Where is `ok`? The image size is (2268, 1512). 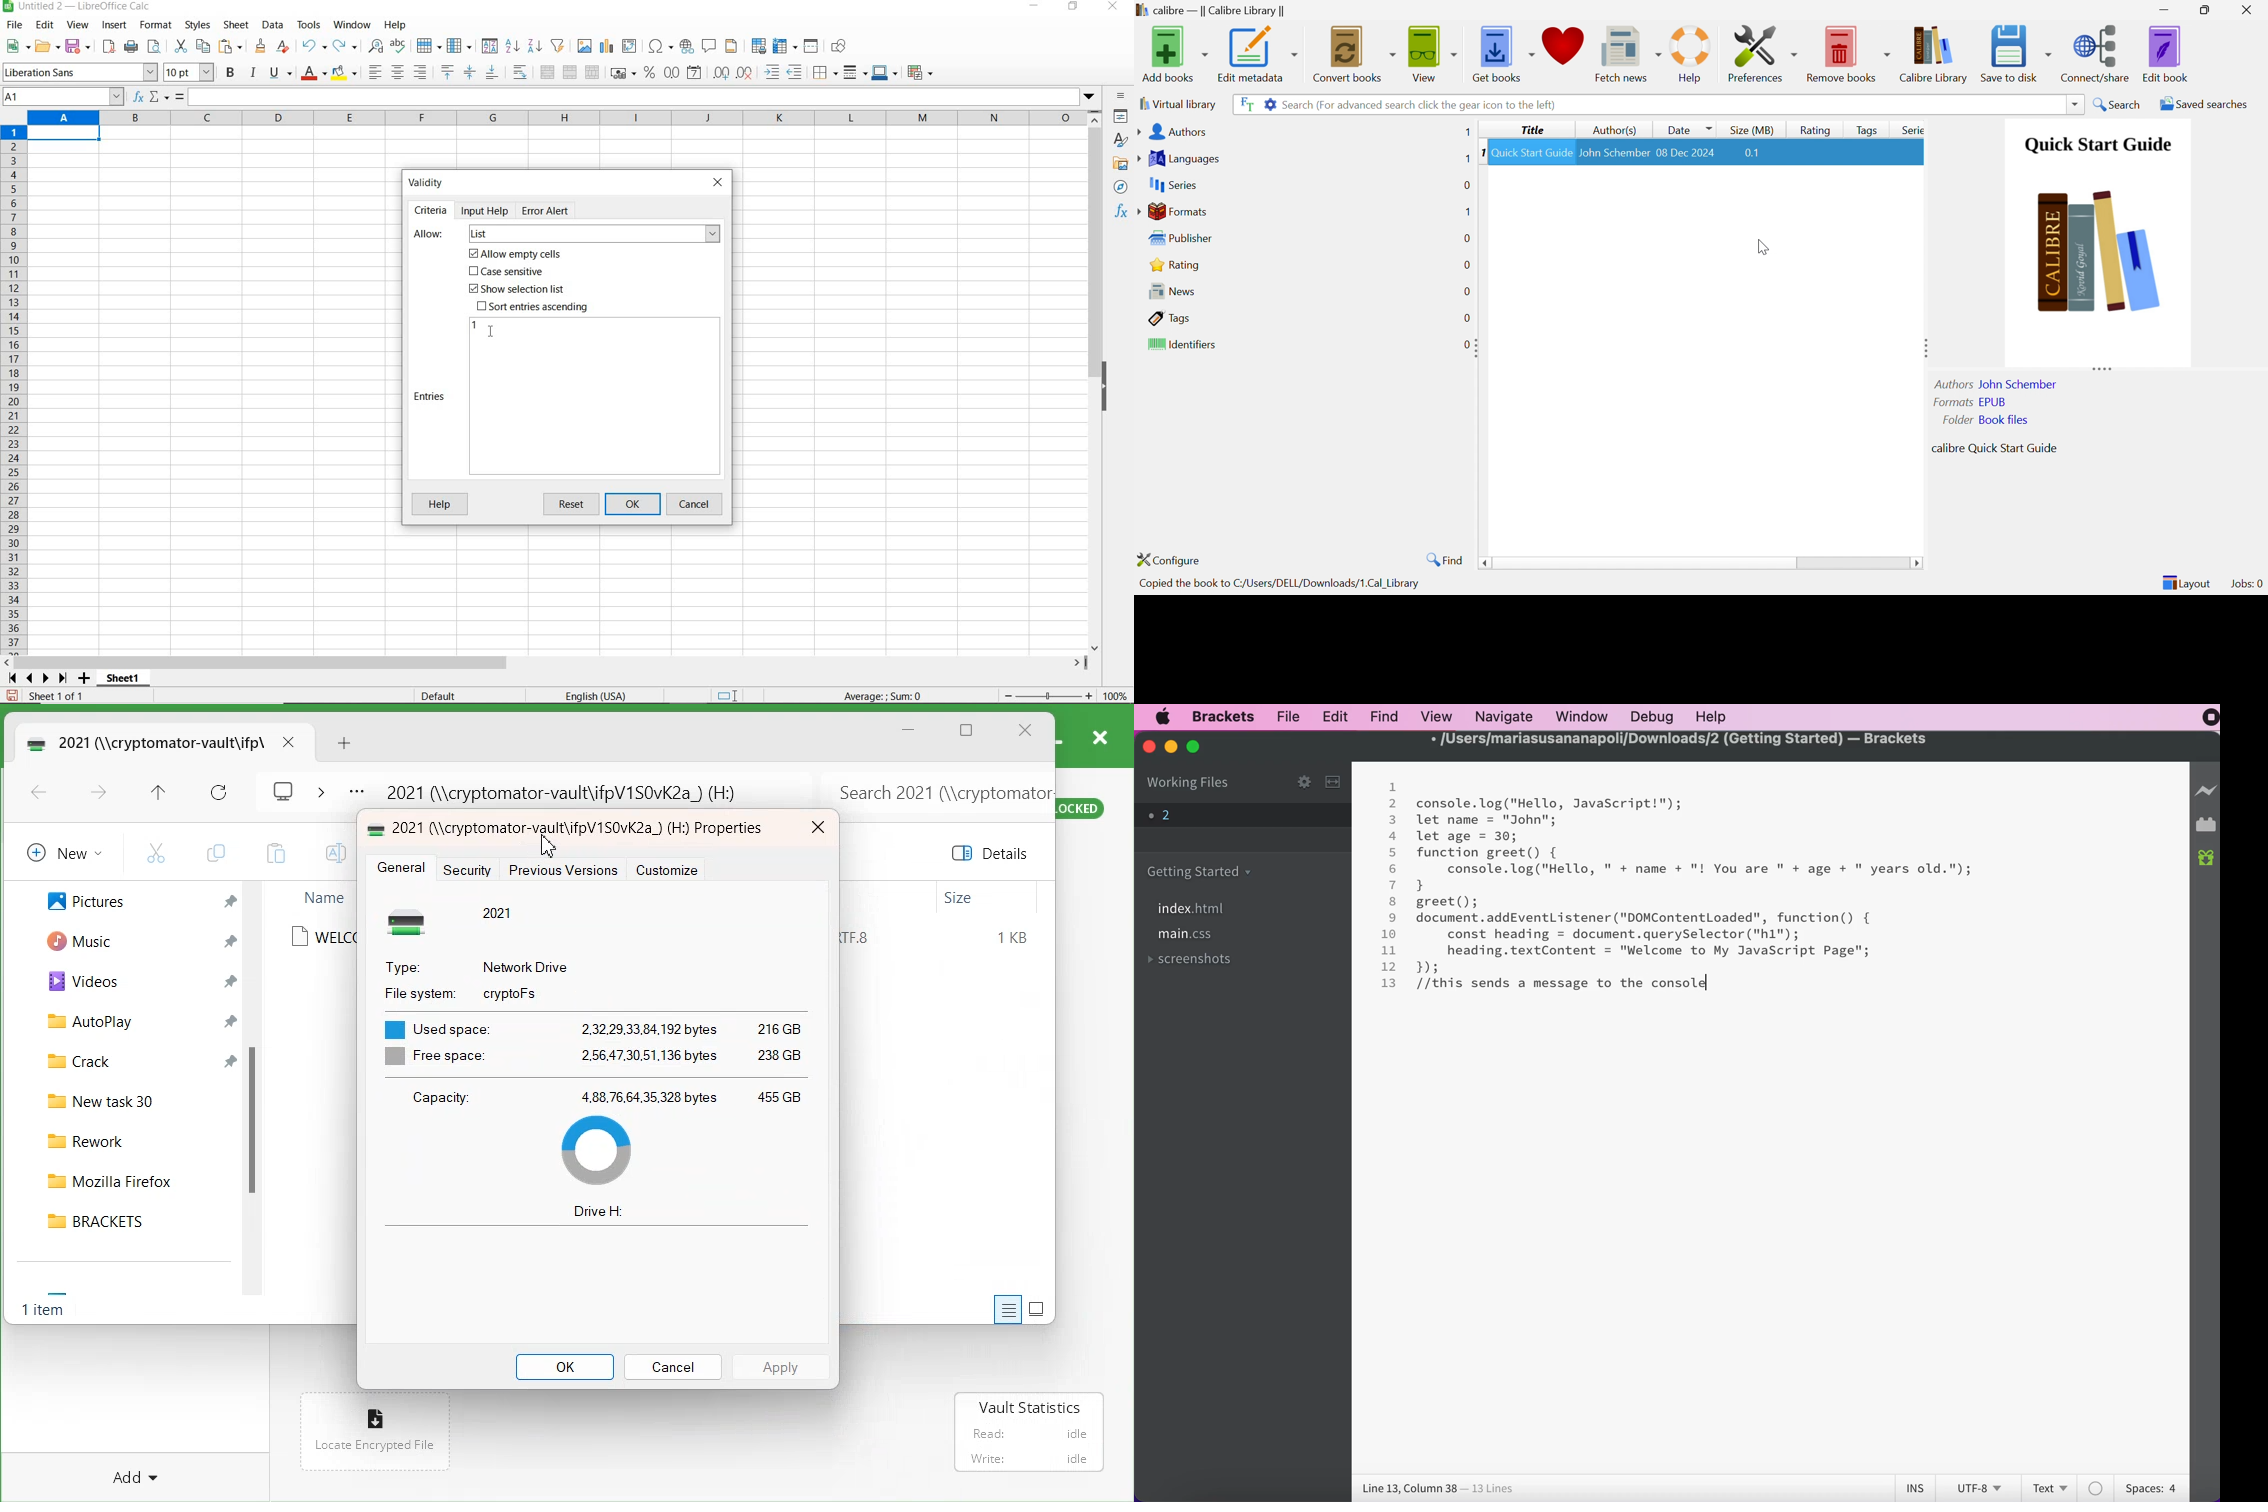
ok is located at coordinates (636, 505).